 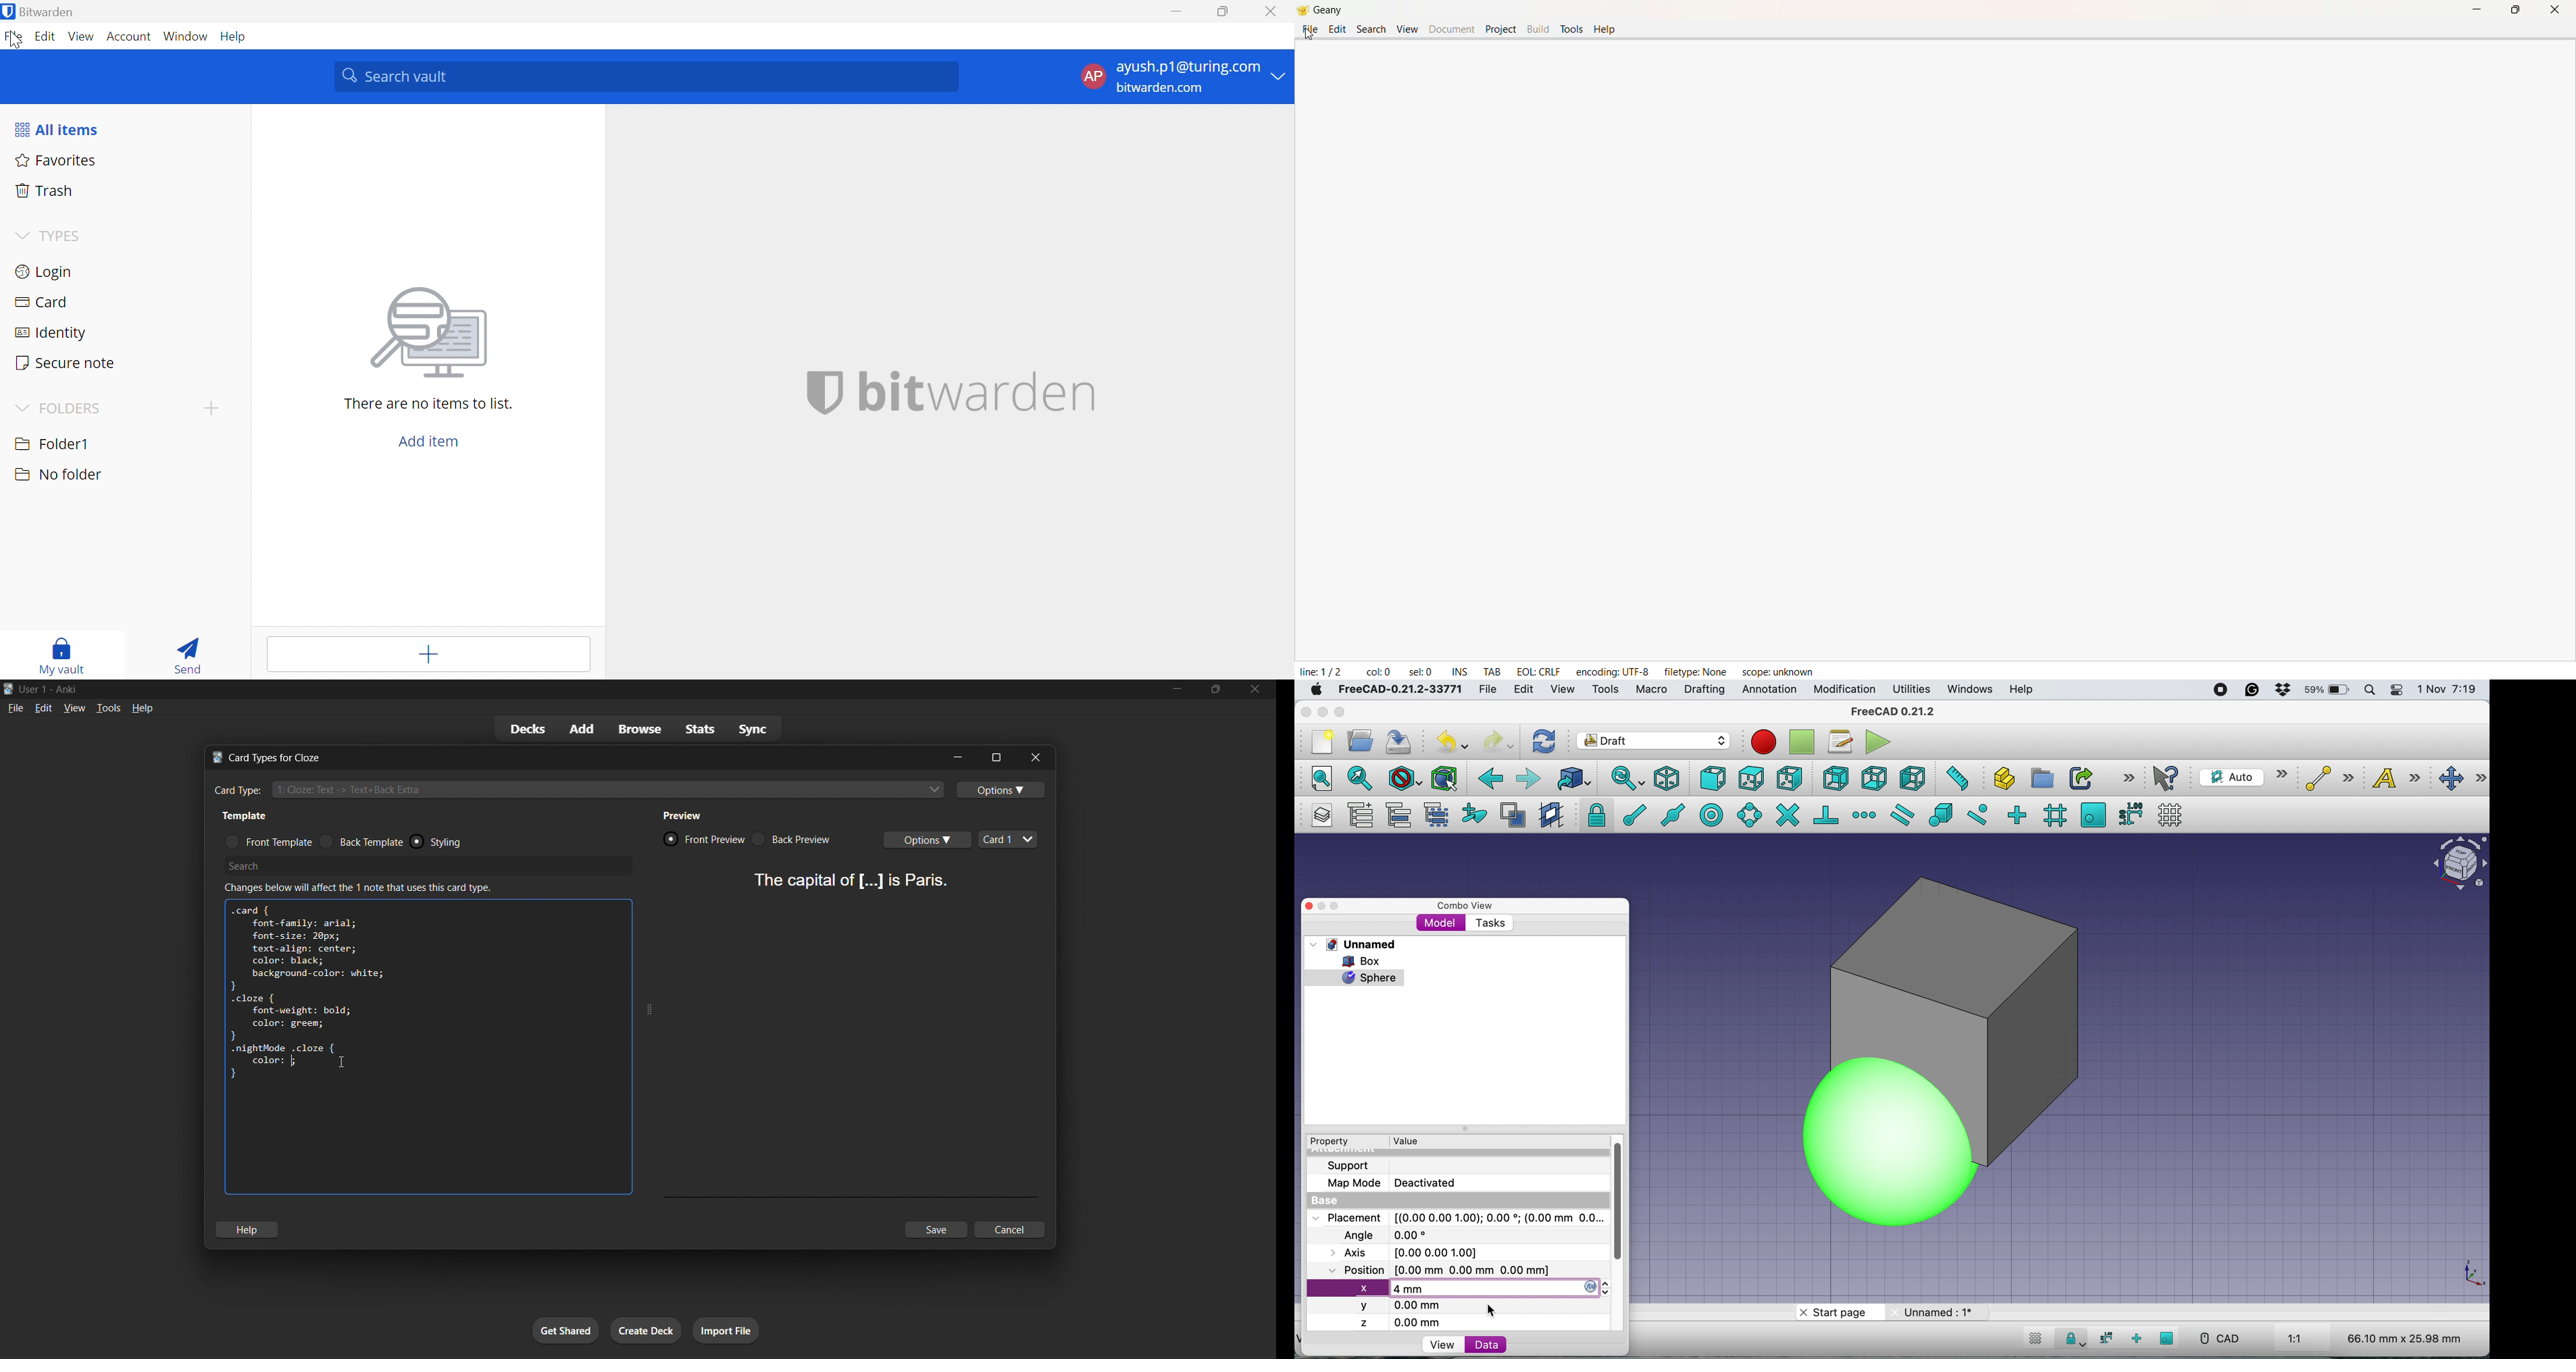 I want to click on close, so click(x=1306, y=709).